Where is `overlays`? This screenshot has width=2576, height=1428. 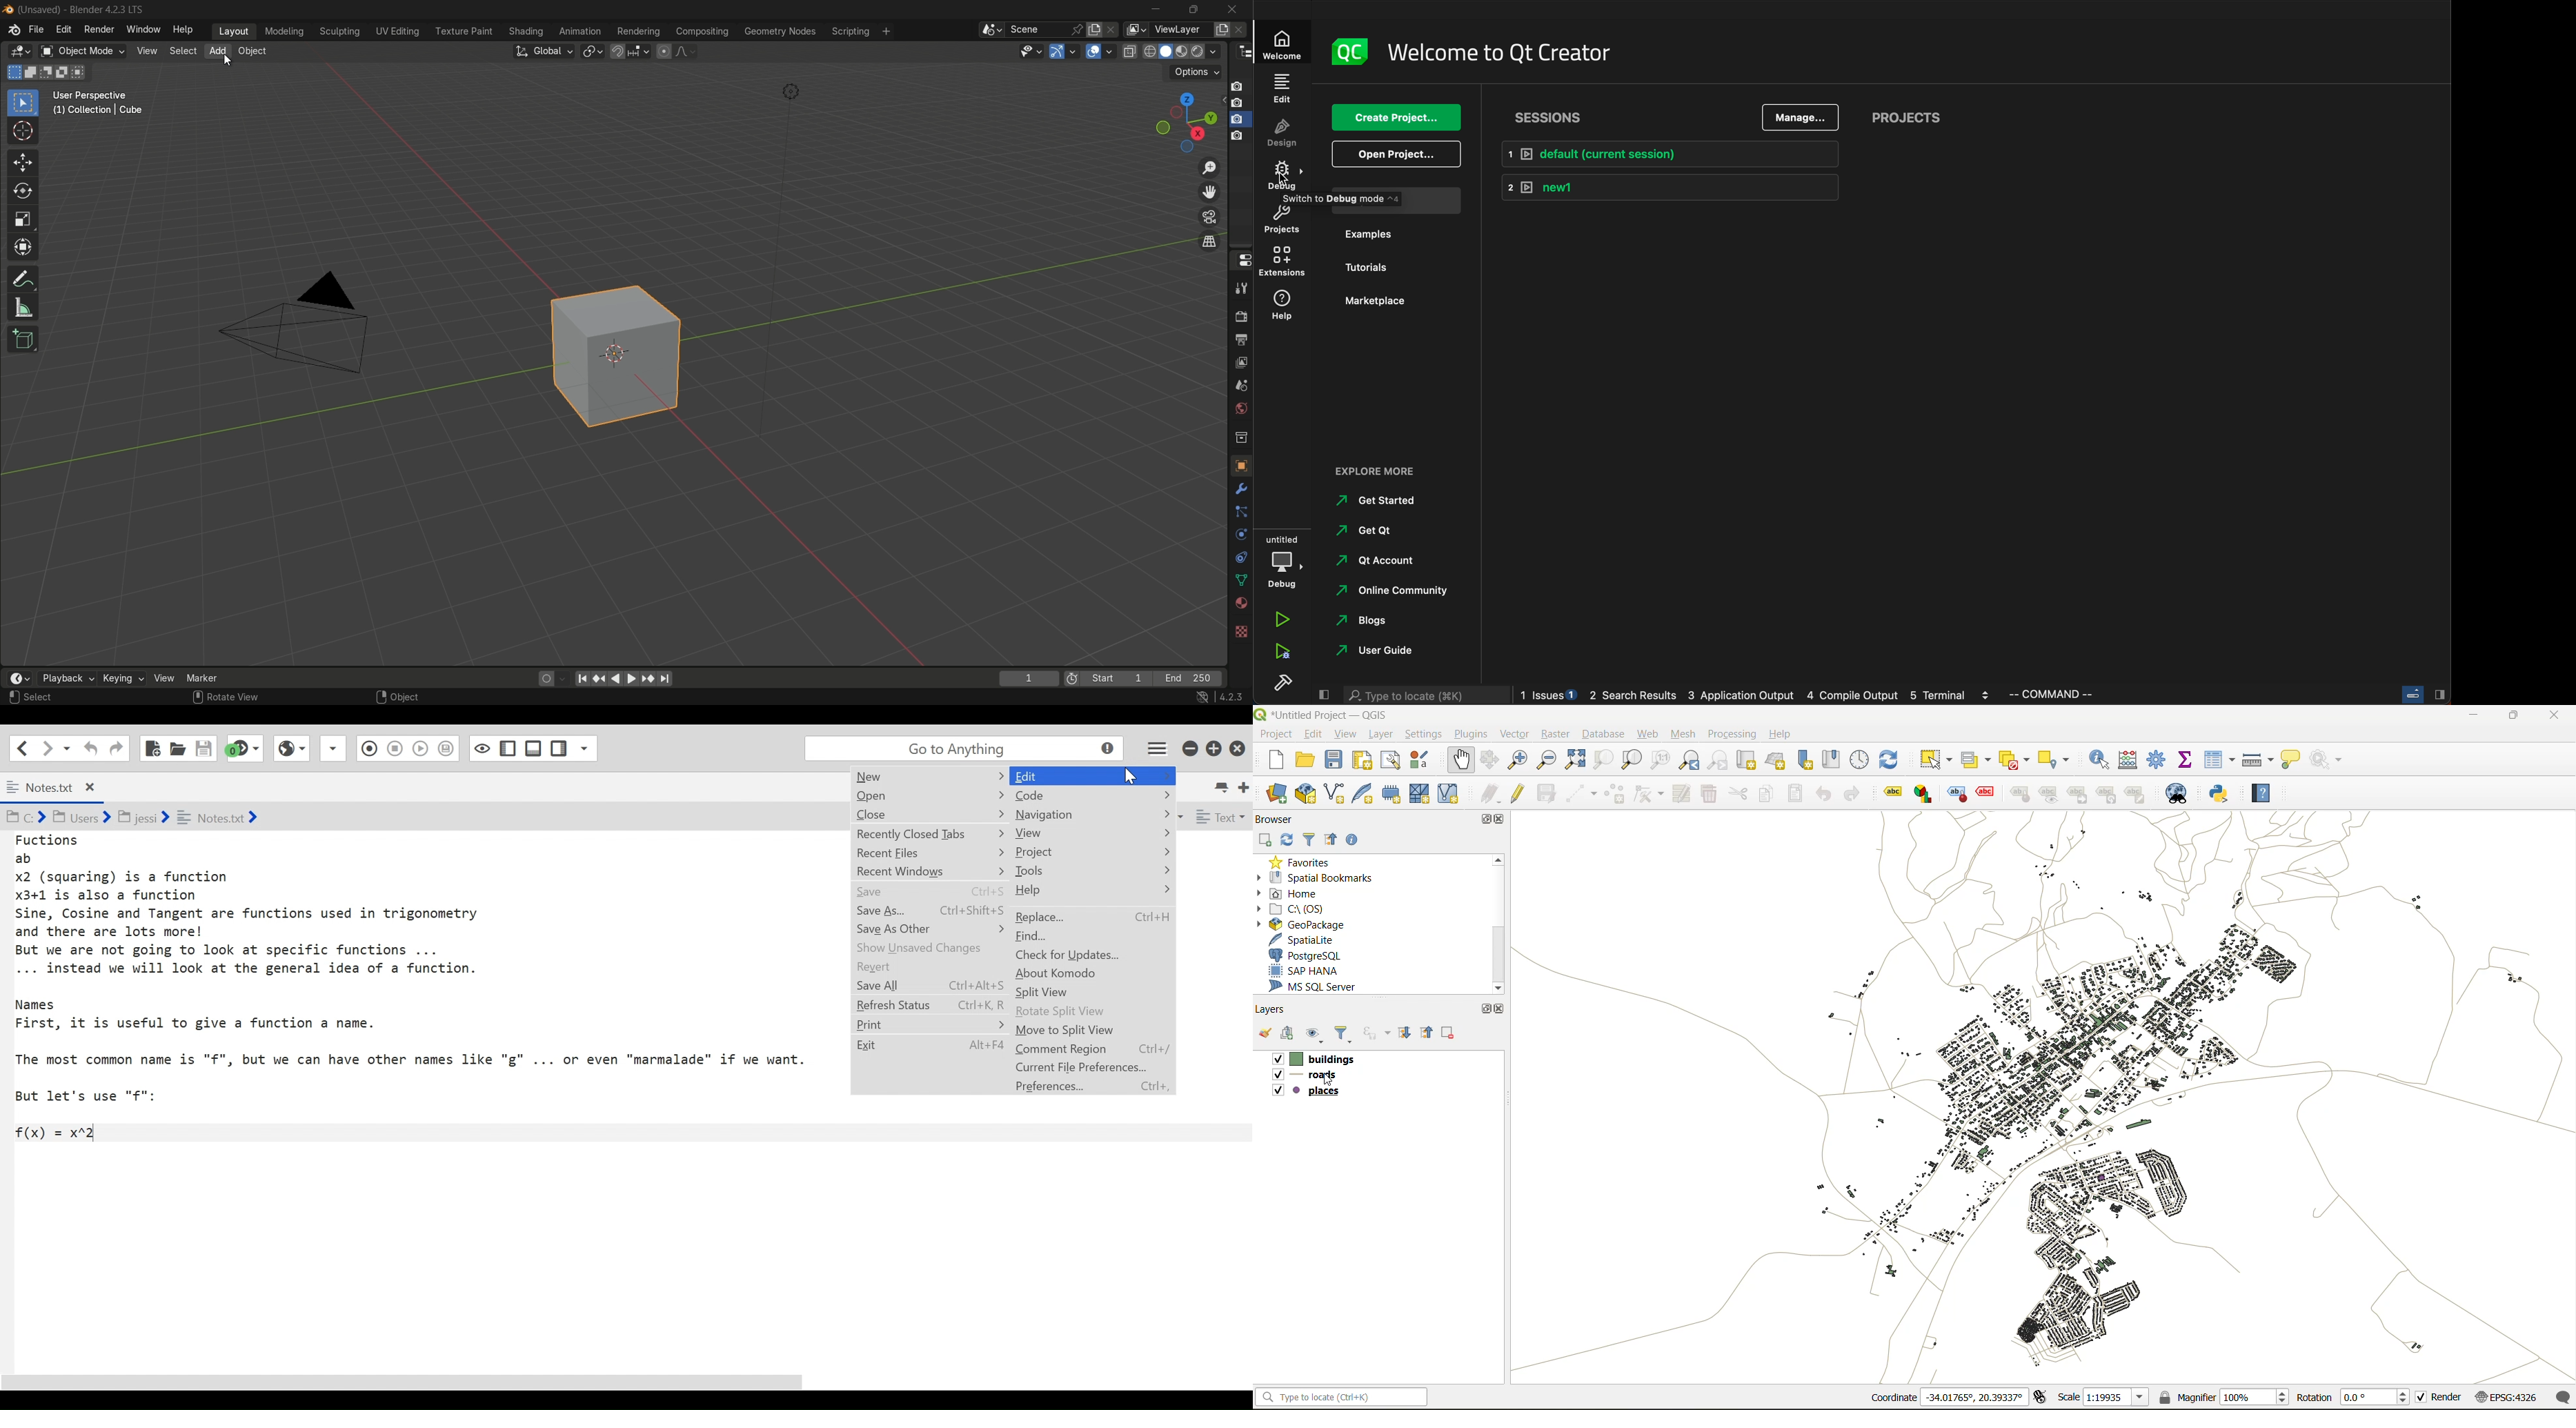 overlays is located at coordinates (1109, 50).